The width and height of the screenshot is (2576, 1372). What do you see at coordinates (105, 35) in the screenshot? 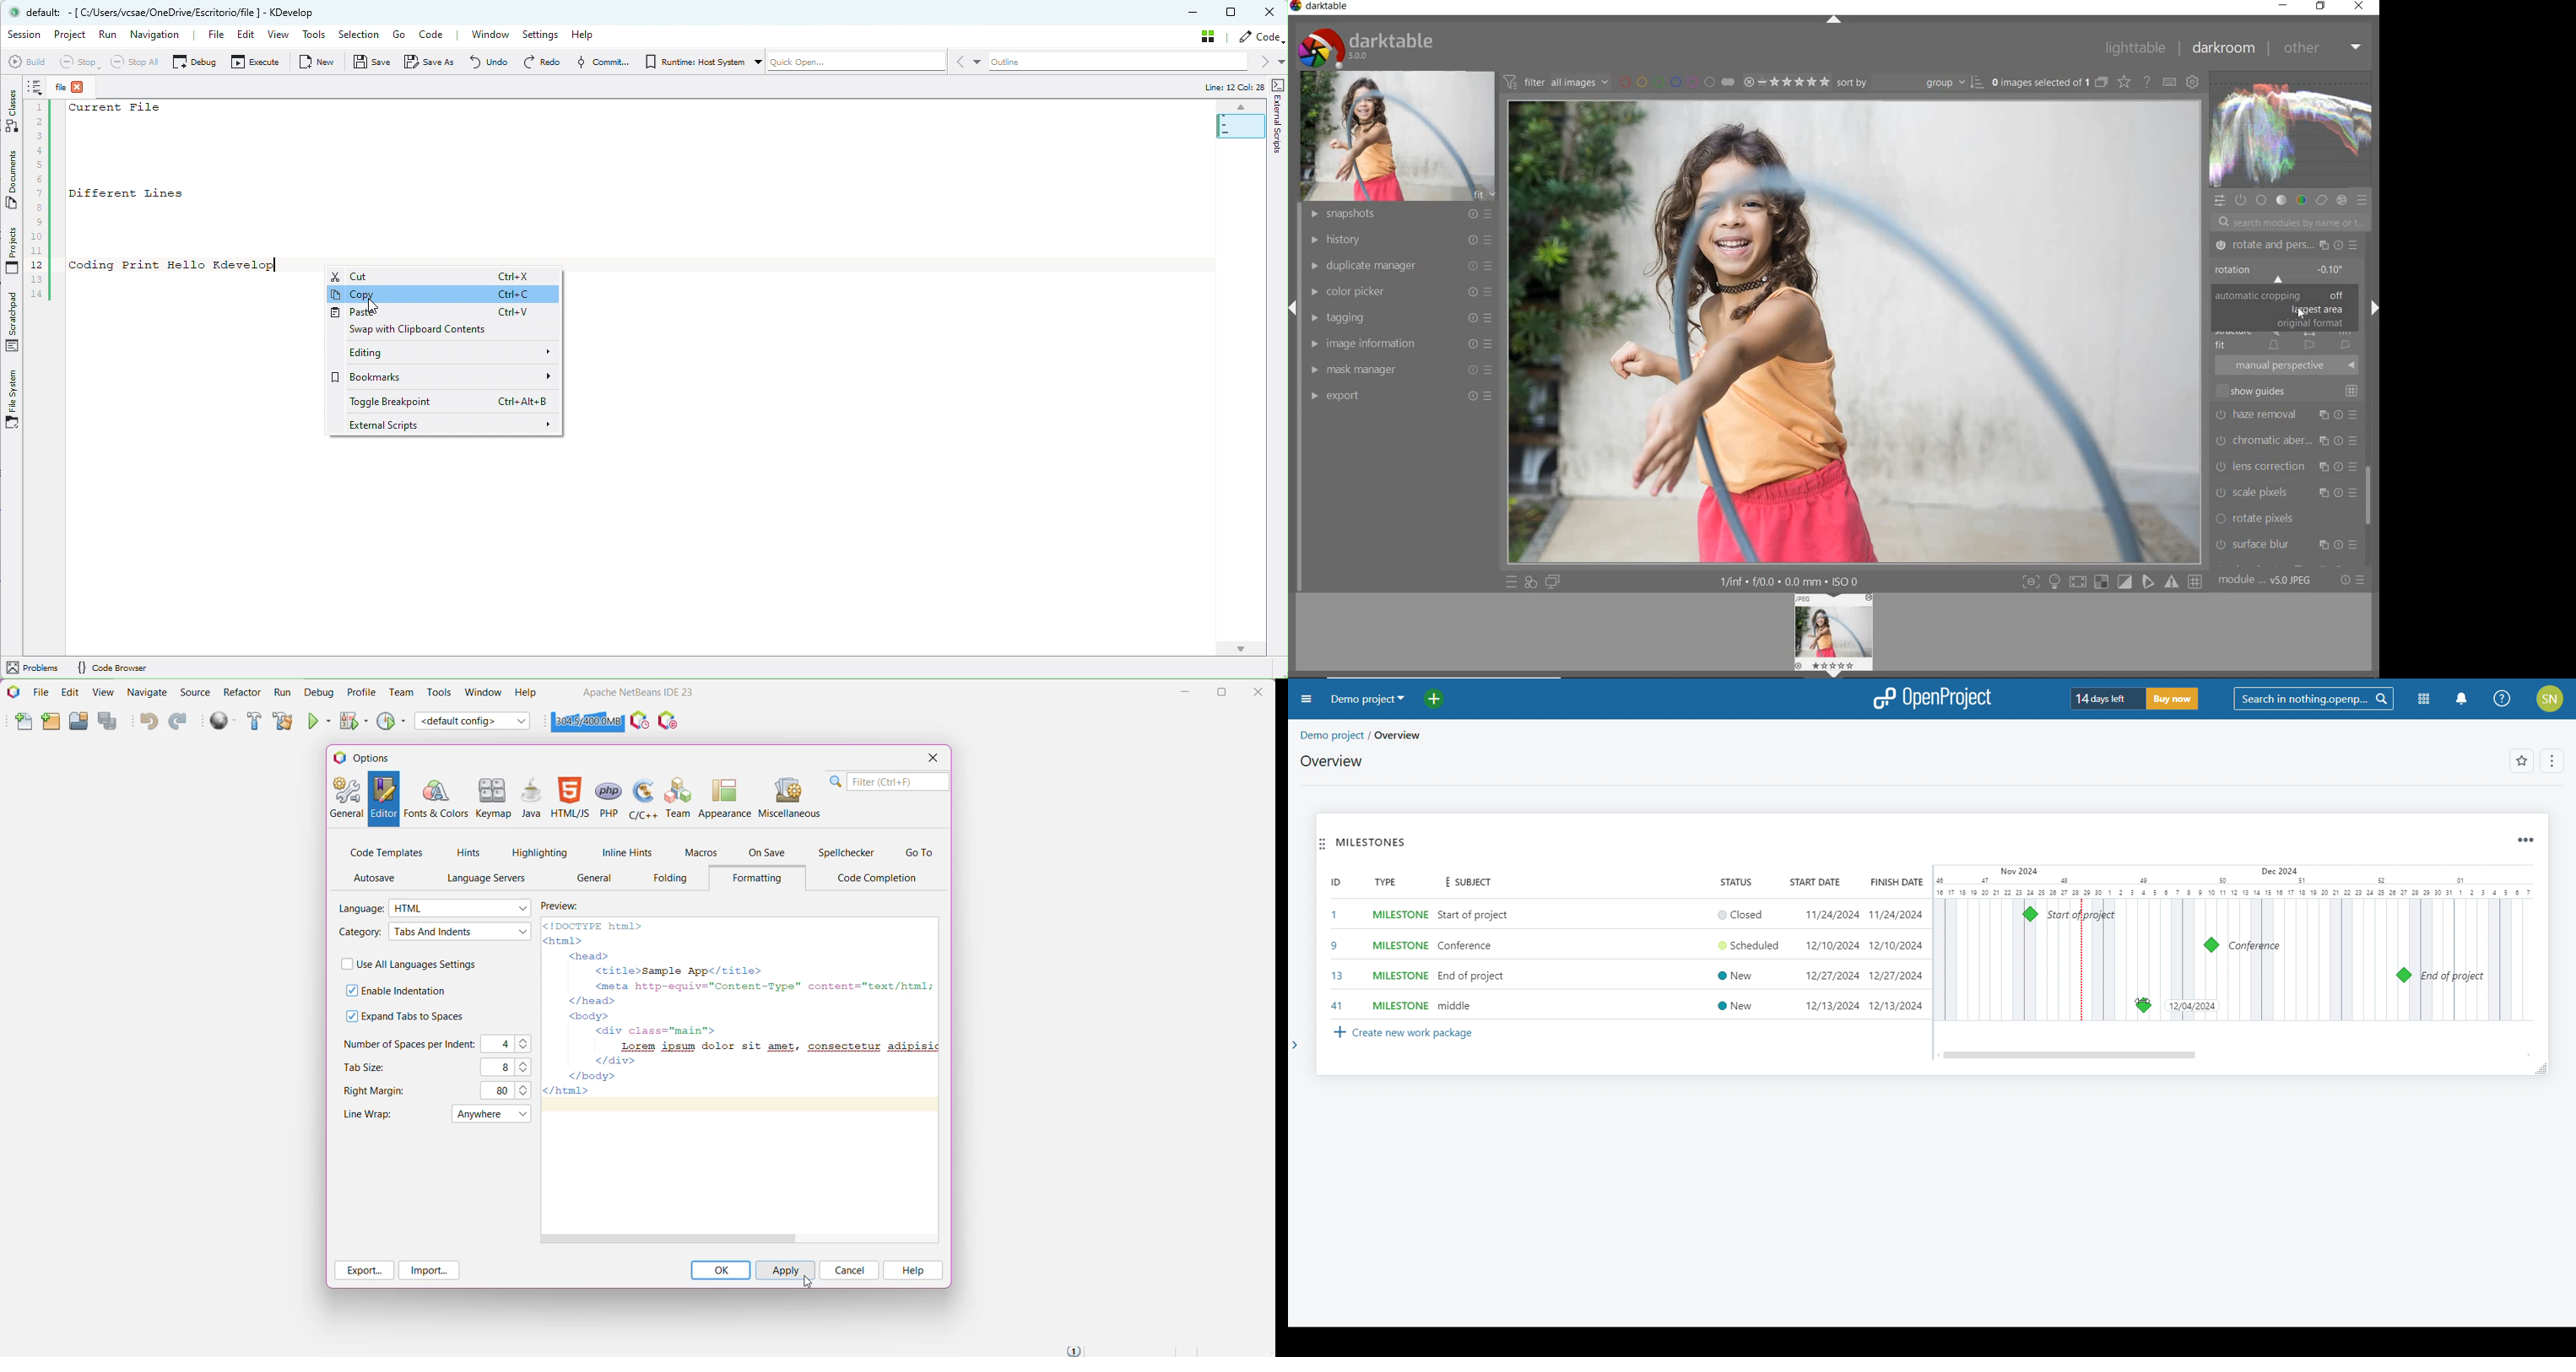
I see `Run` at bounding box center [105, 35].